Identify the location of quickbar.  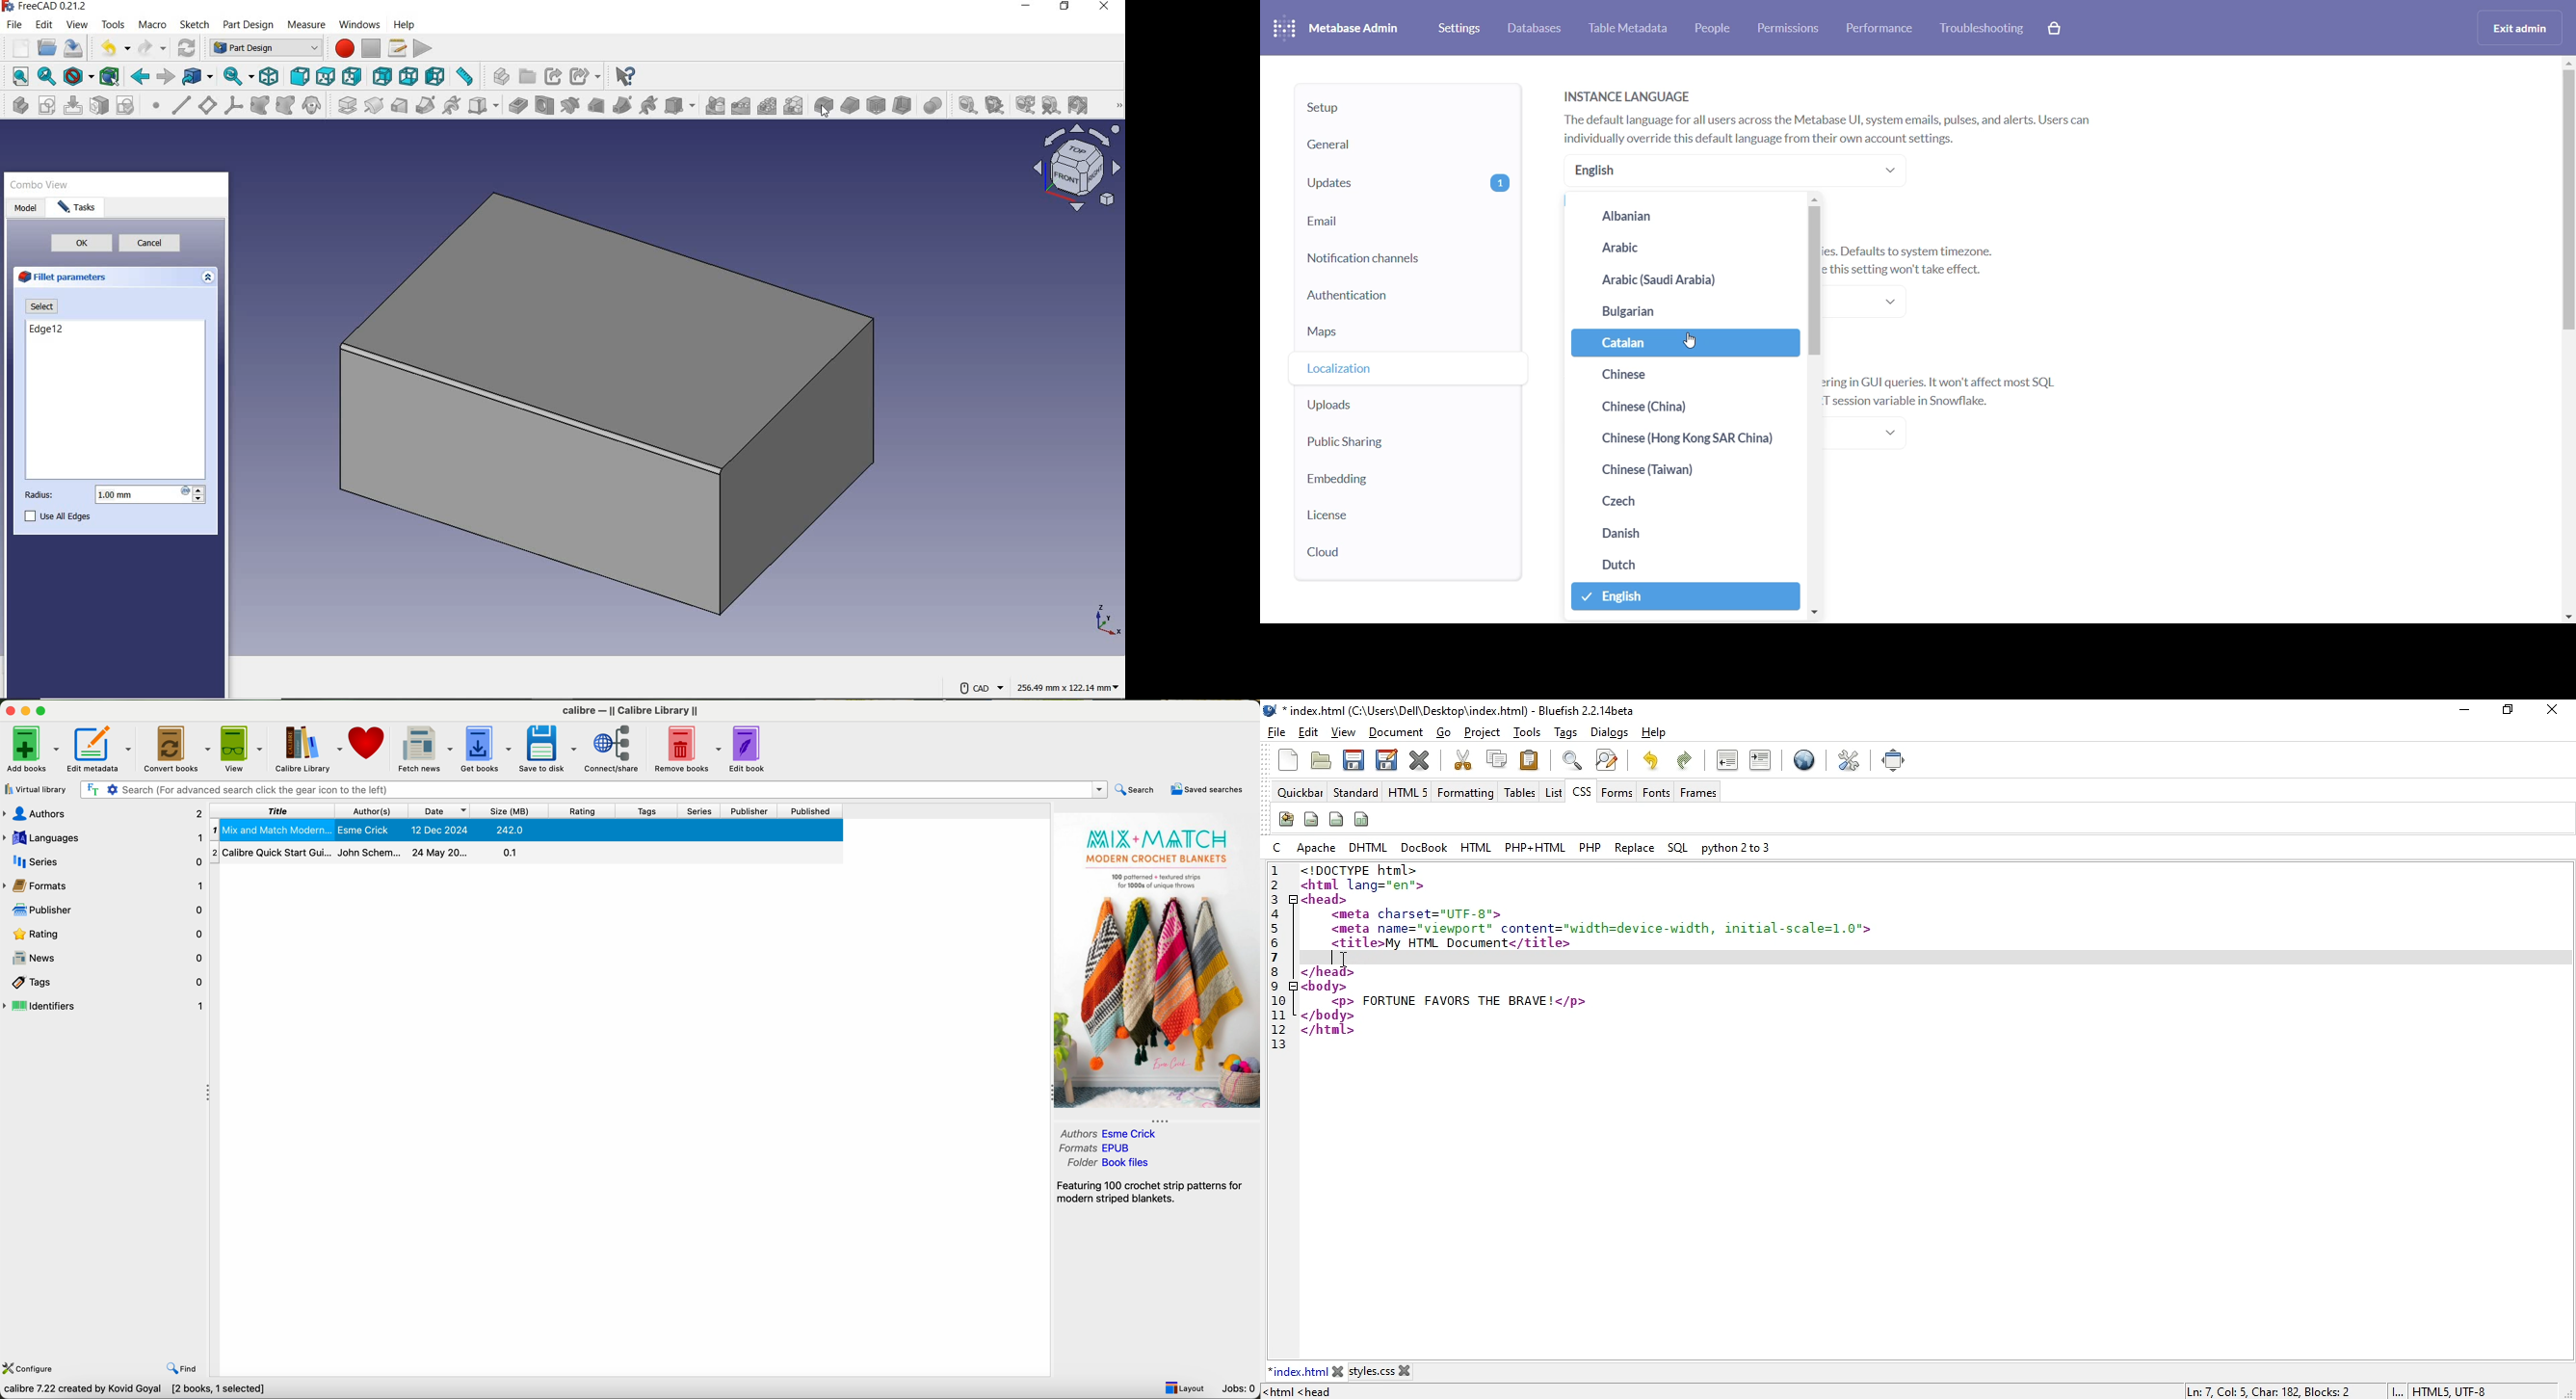
(1302, 793).